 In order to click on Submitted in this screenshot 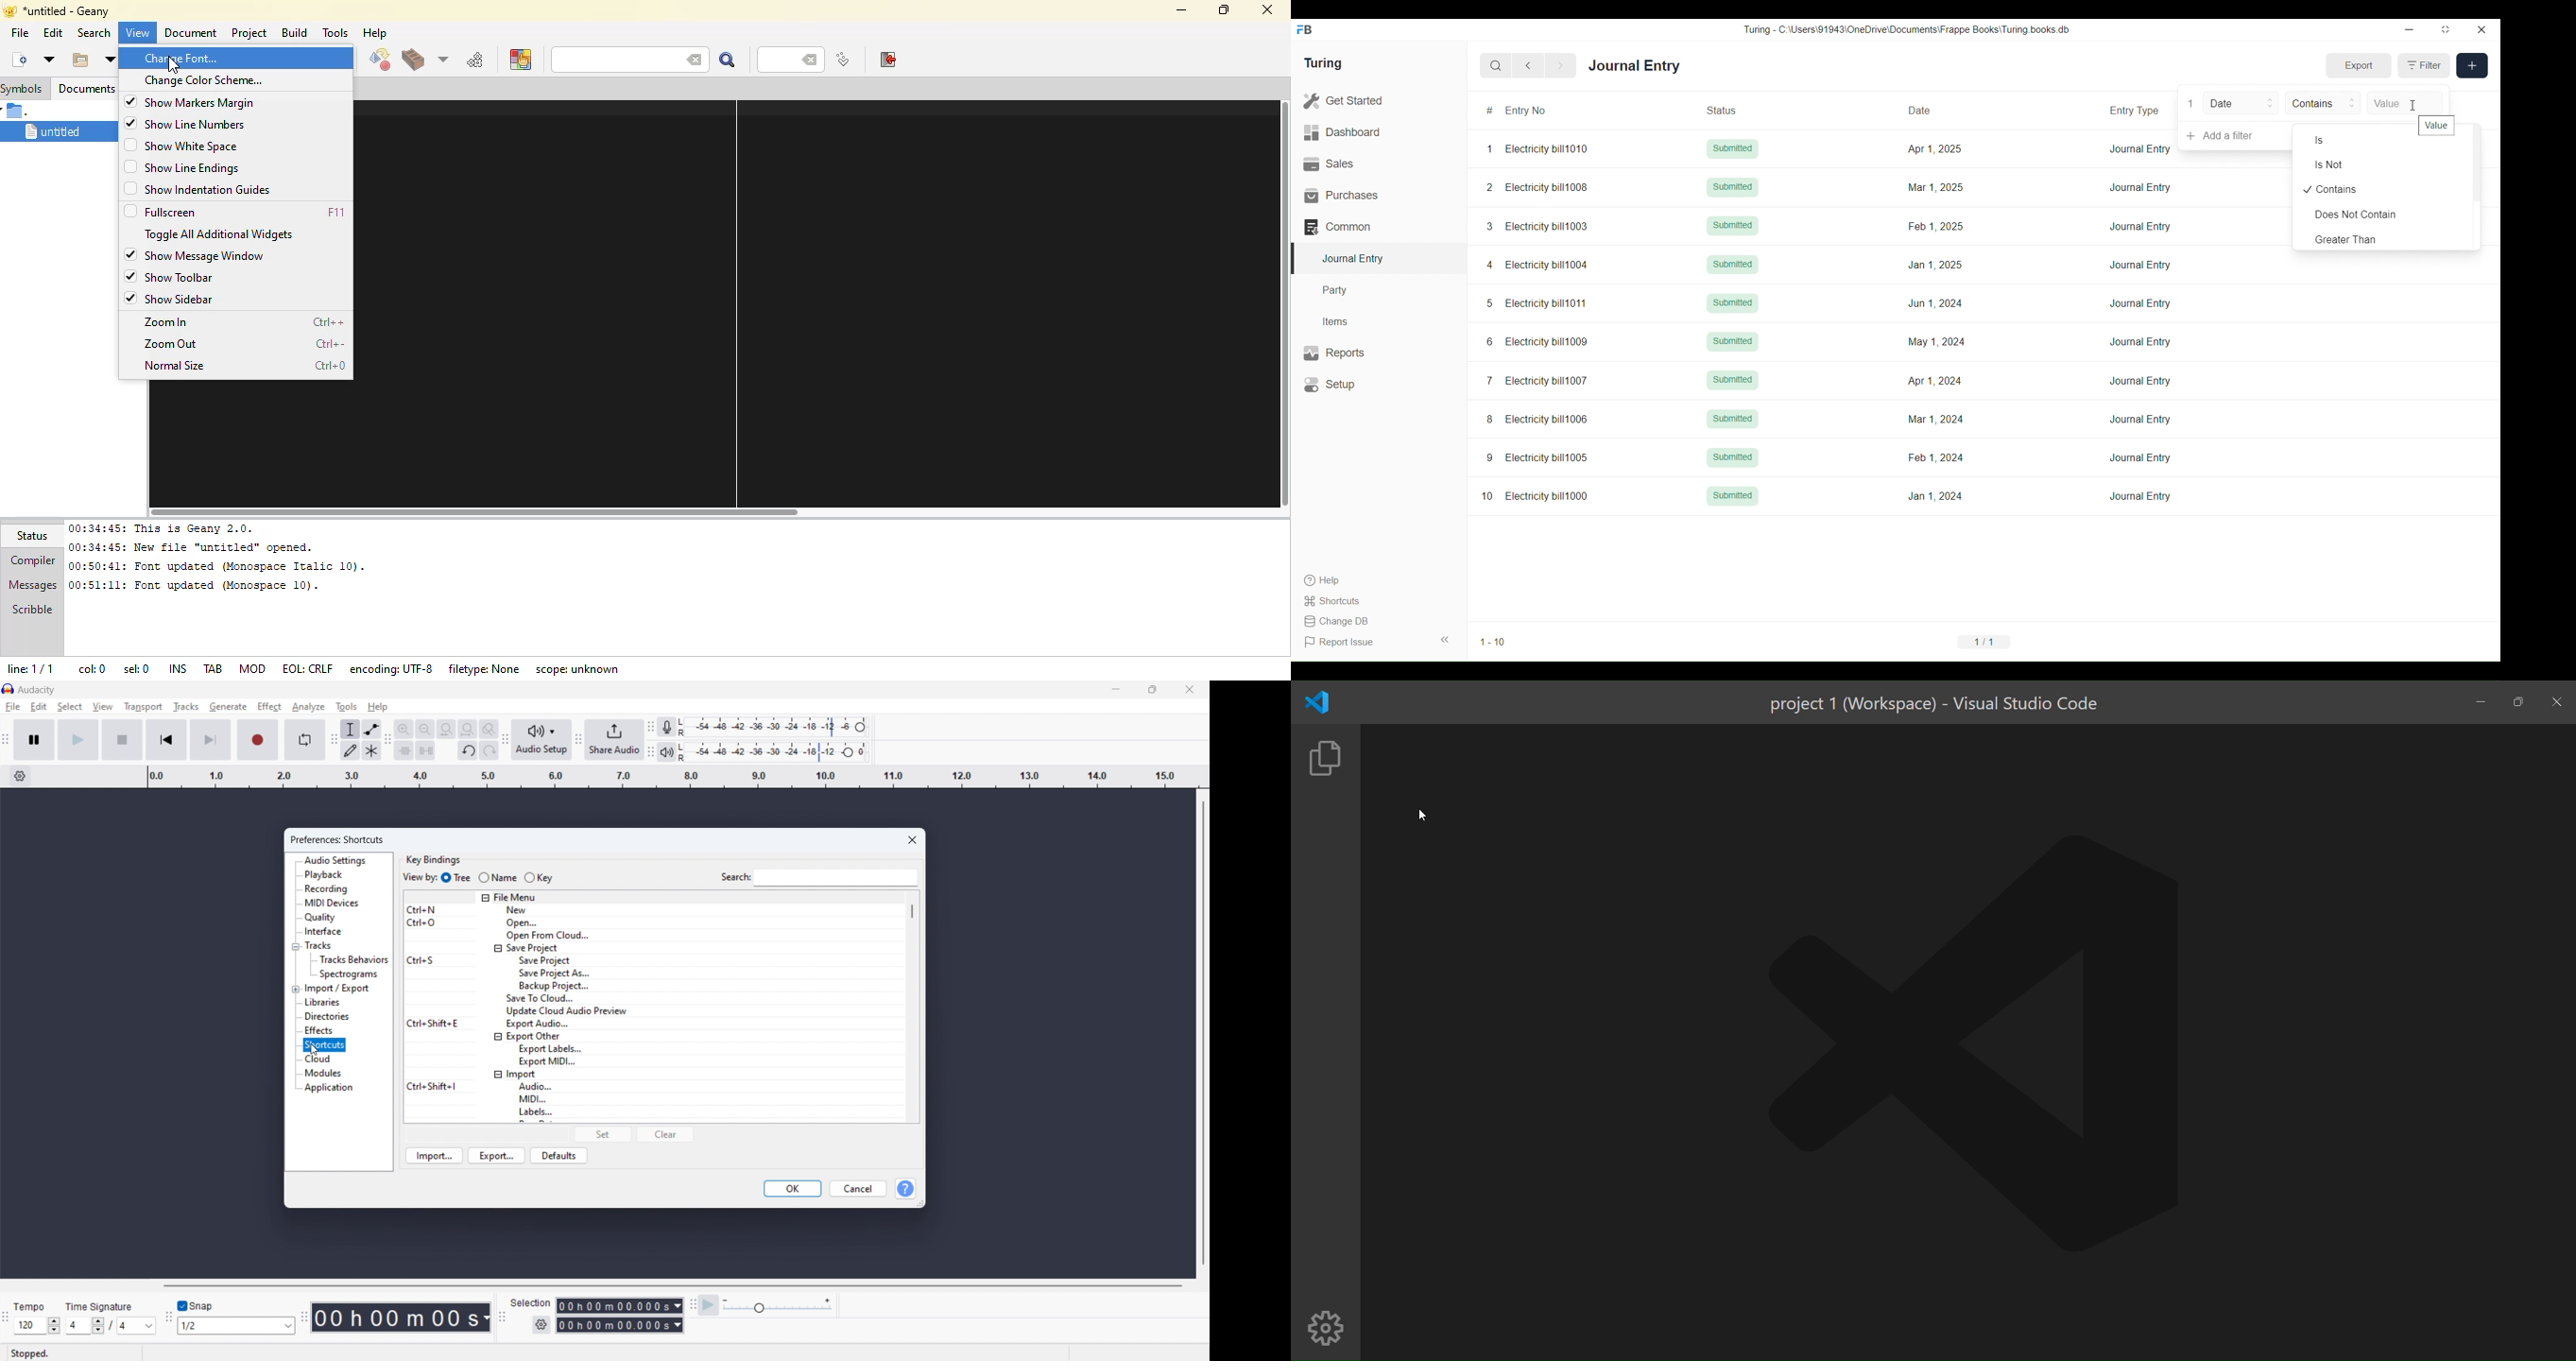, I will do `click(1732, 457)`.